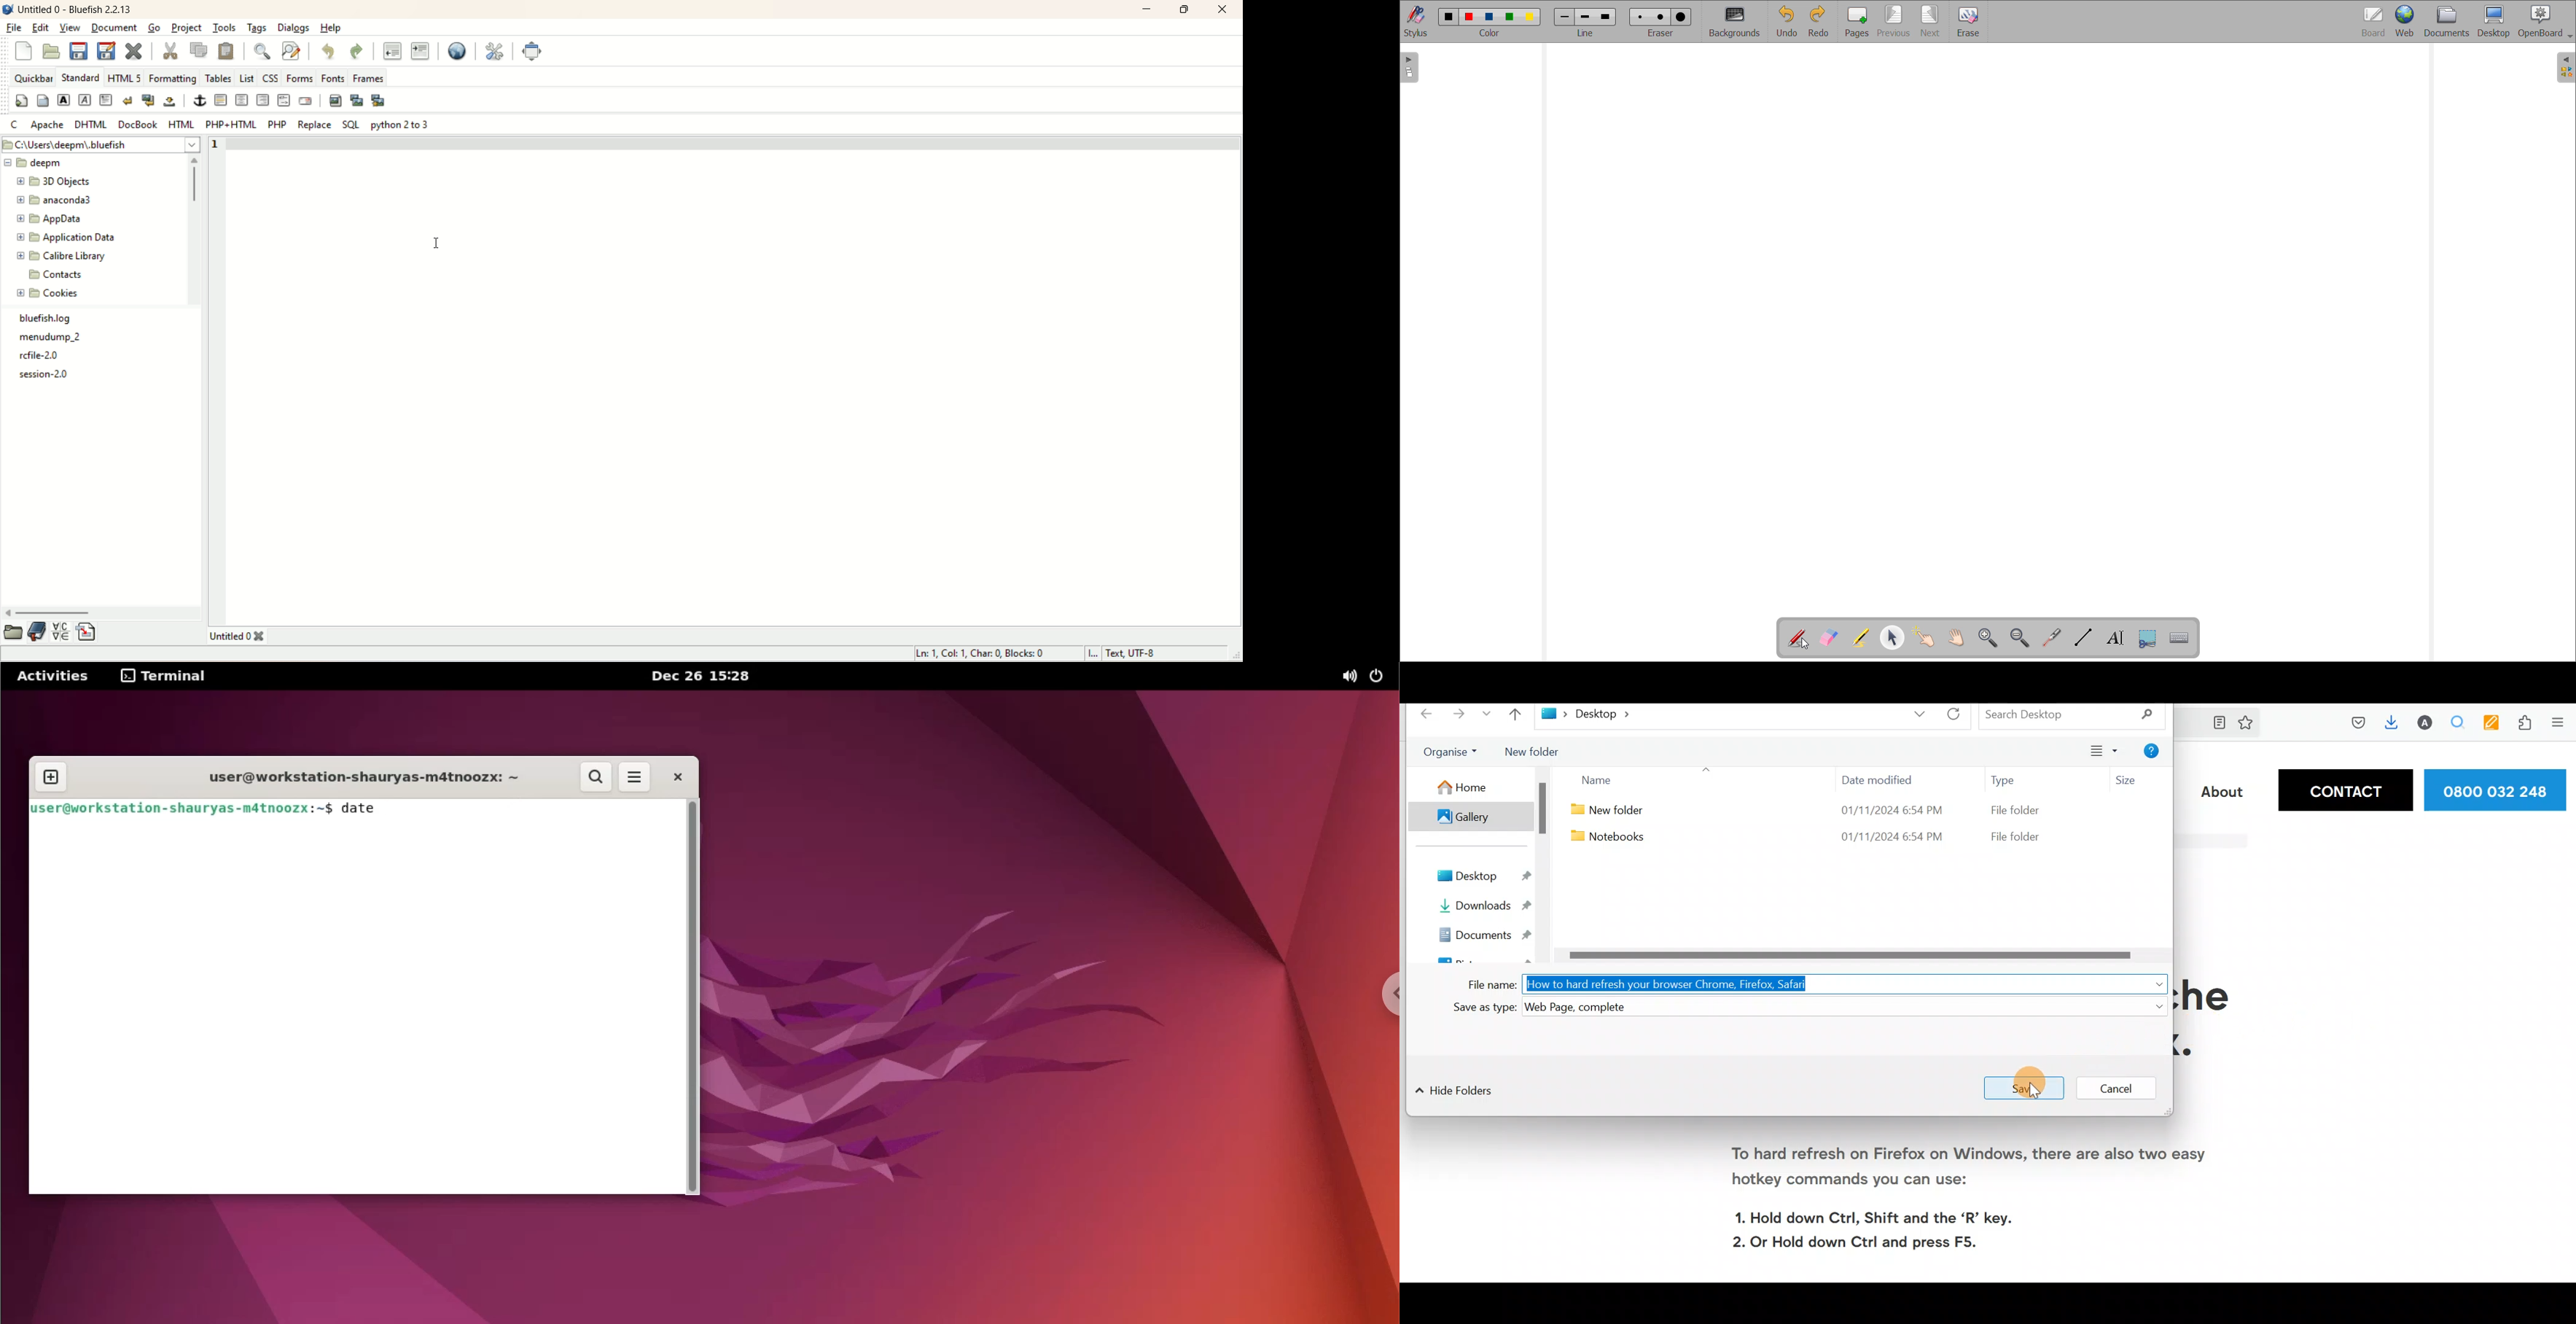 The width and height of the screenshot is (2576, 1344). Describe the element at coordinates (1459, 715) in the screenshot. I see `Forward` at that location.